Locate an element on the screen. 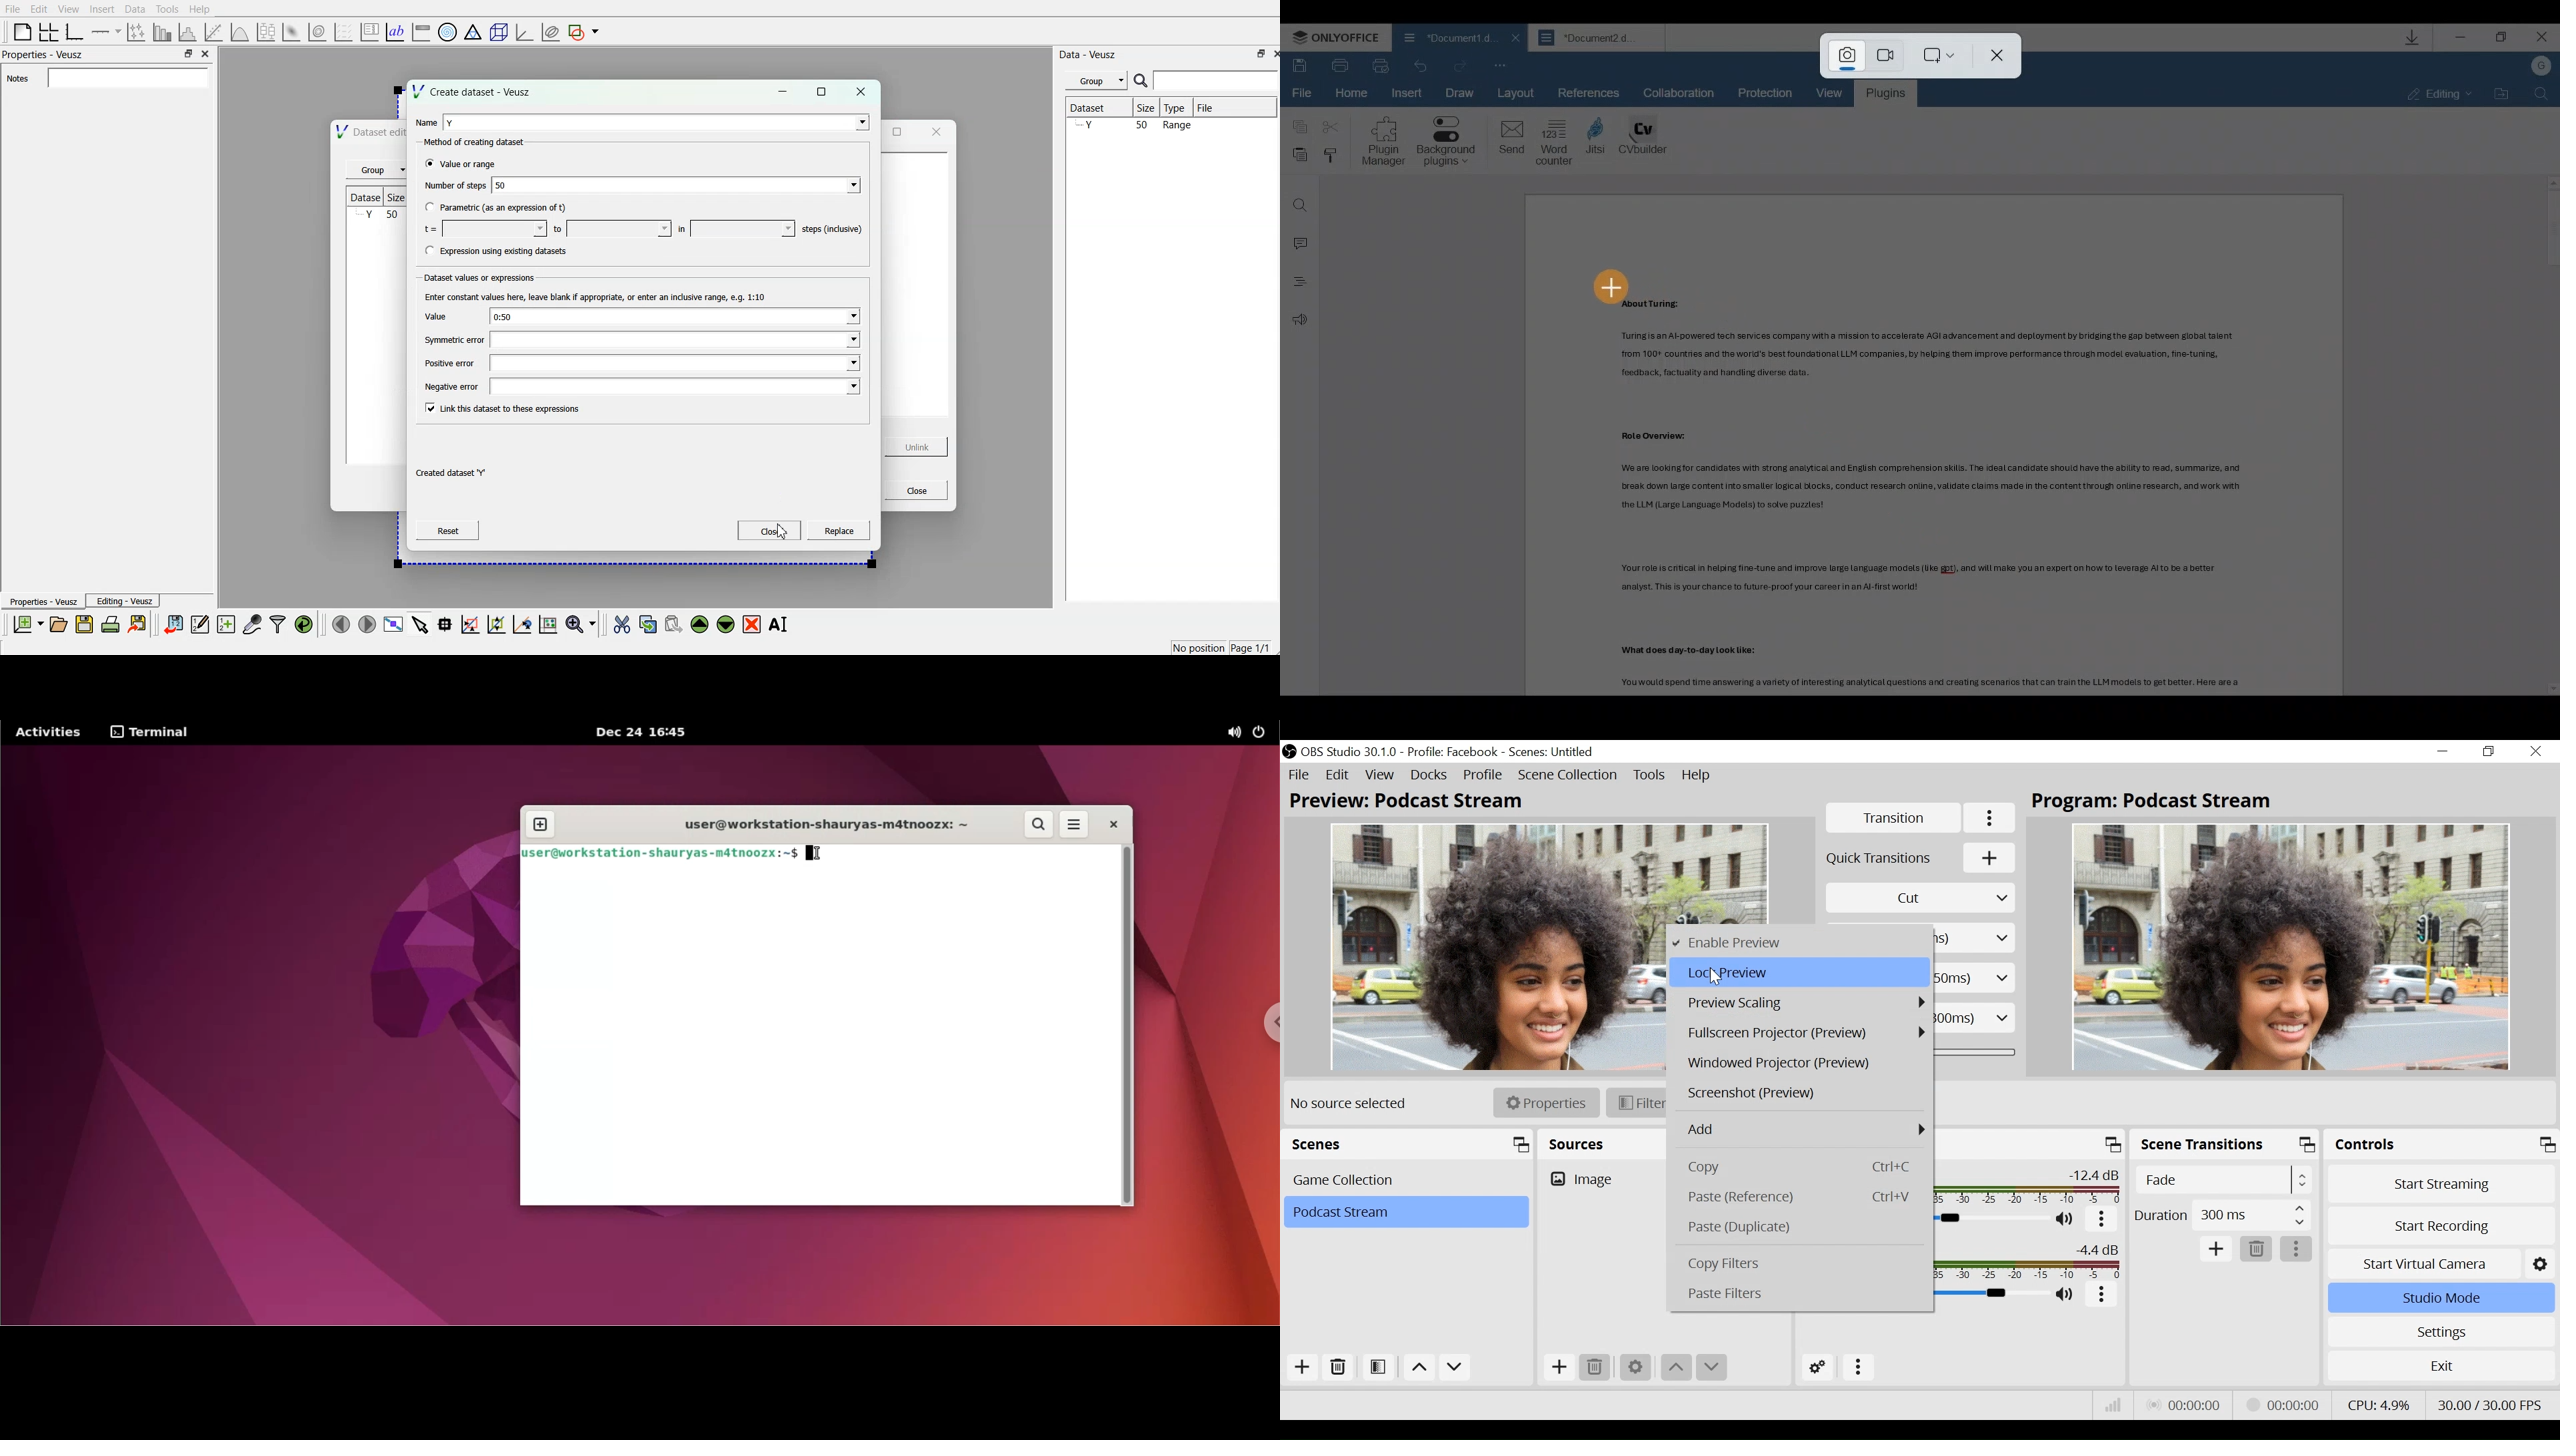  Select Scene Transitions is located at coordinates (2225, 1179).